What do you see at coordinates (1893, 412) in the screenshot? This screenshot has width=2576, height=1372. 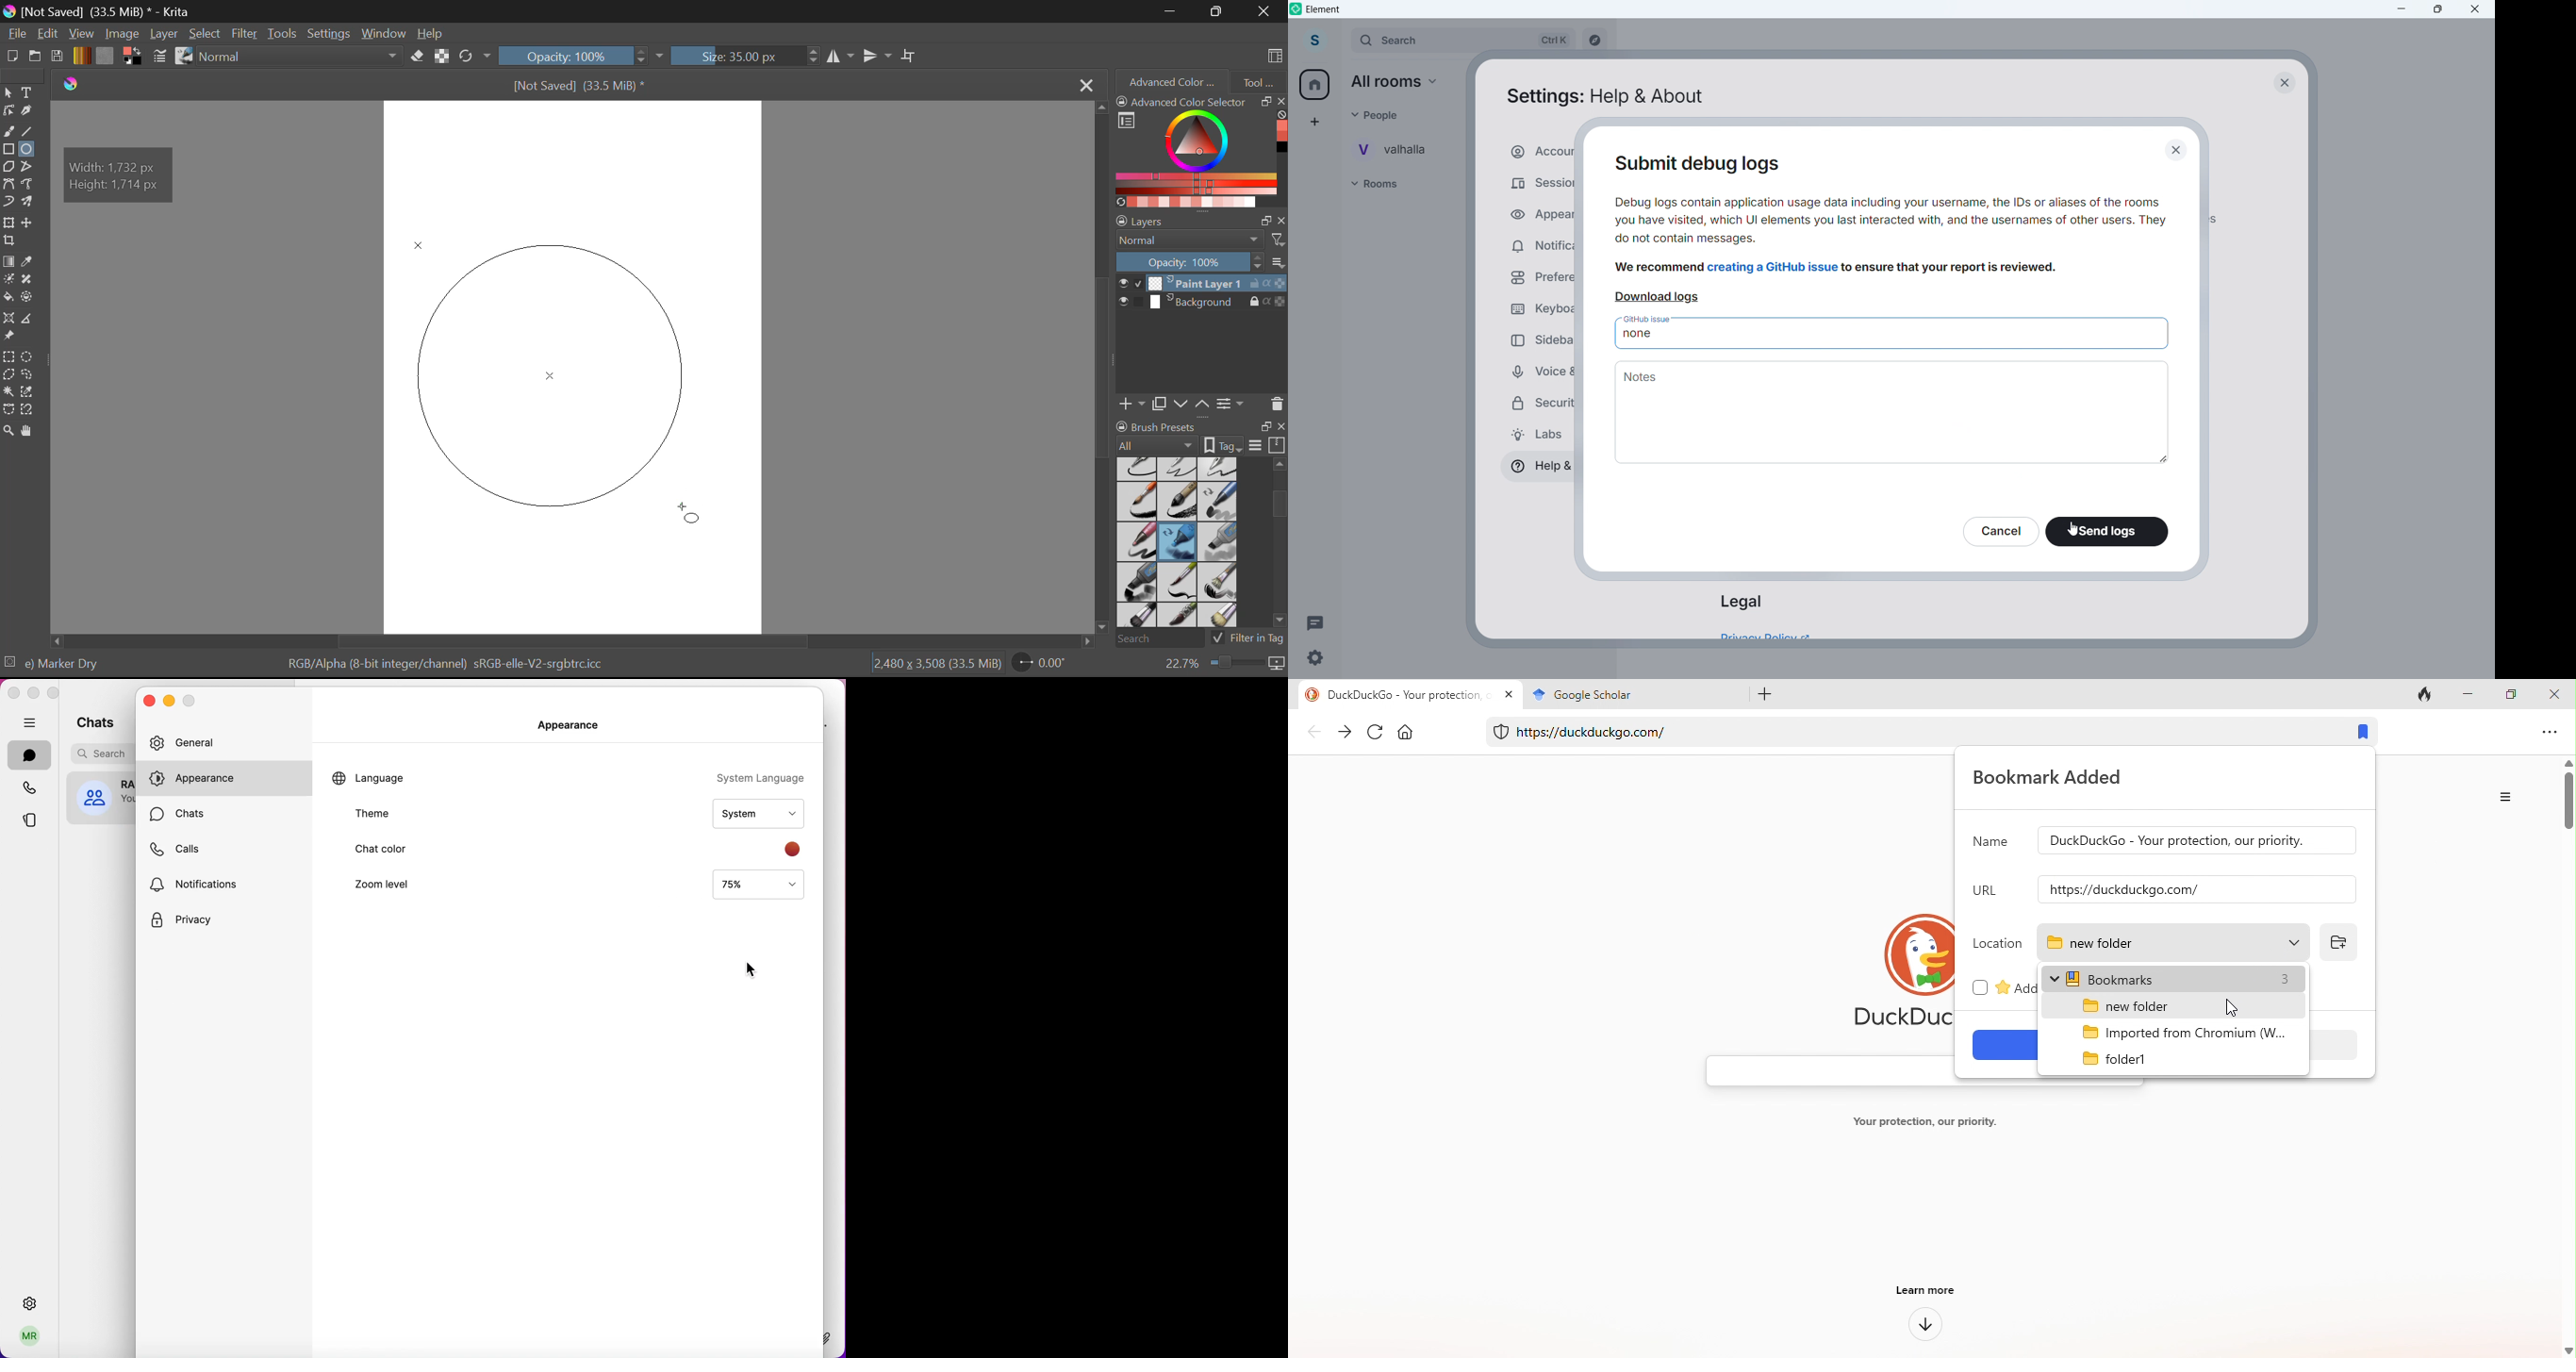 I see `Add notes ` at bounding box center [1893, 412].